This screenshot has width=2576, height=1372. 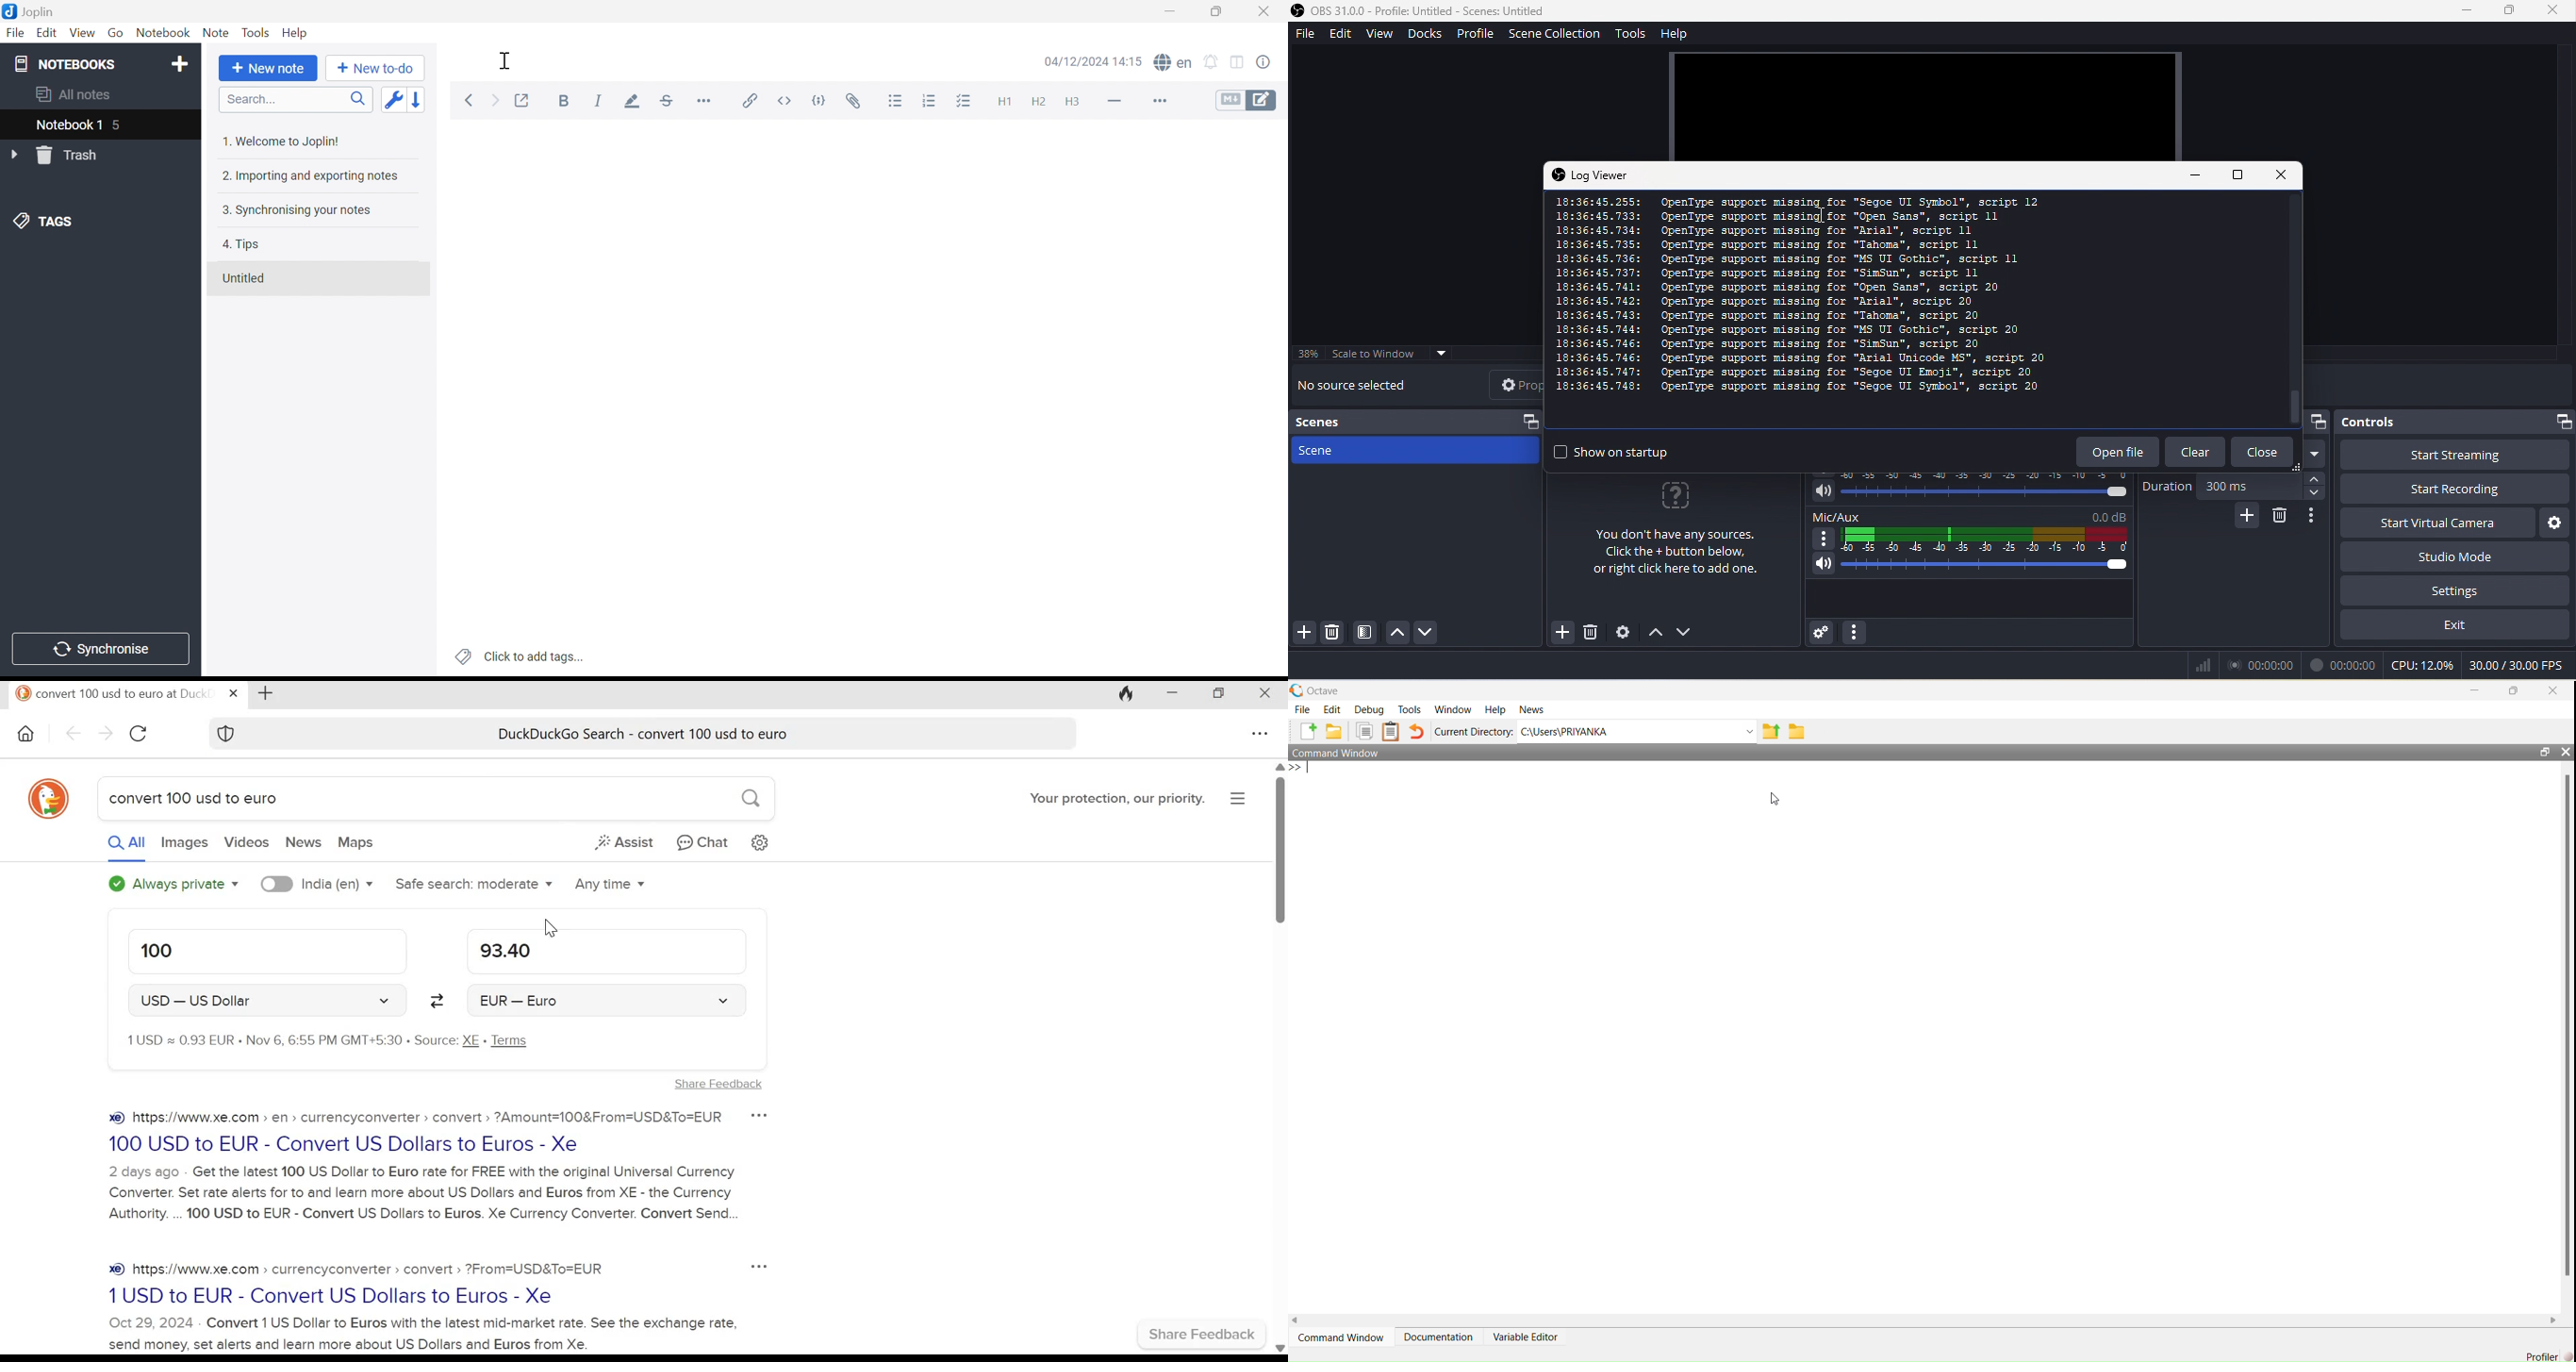 I want to click on More..., so click(x=1158, y=102).